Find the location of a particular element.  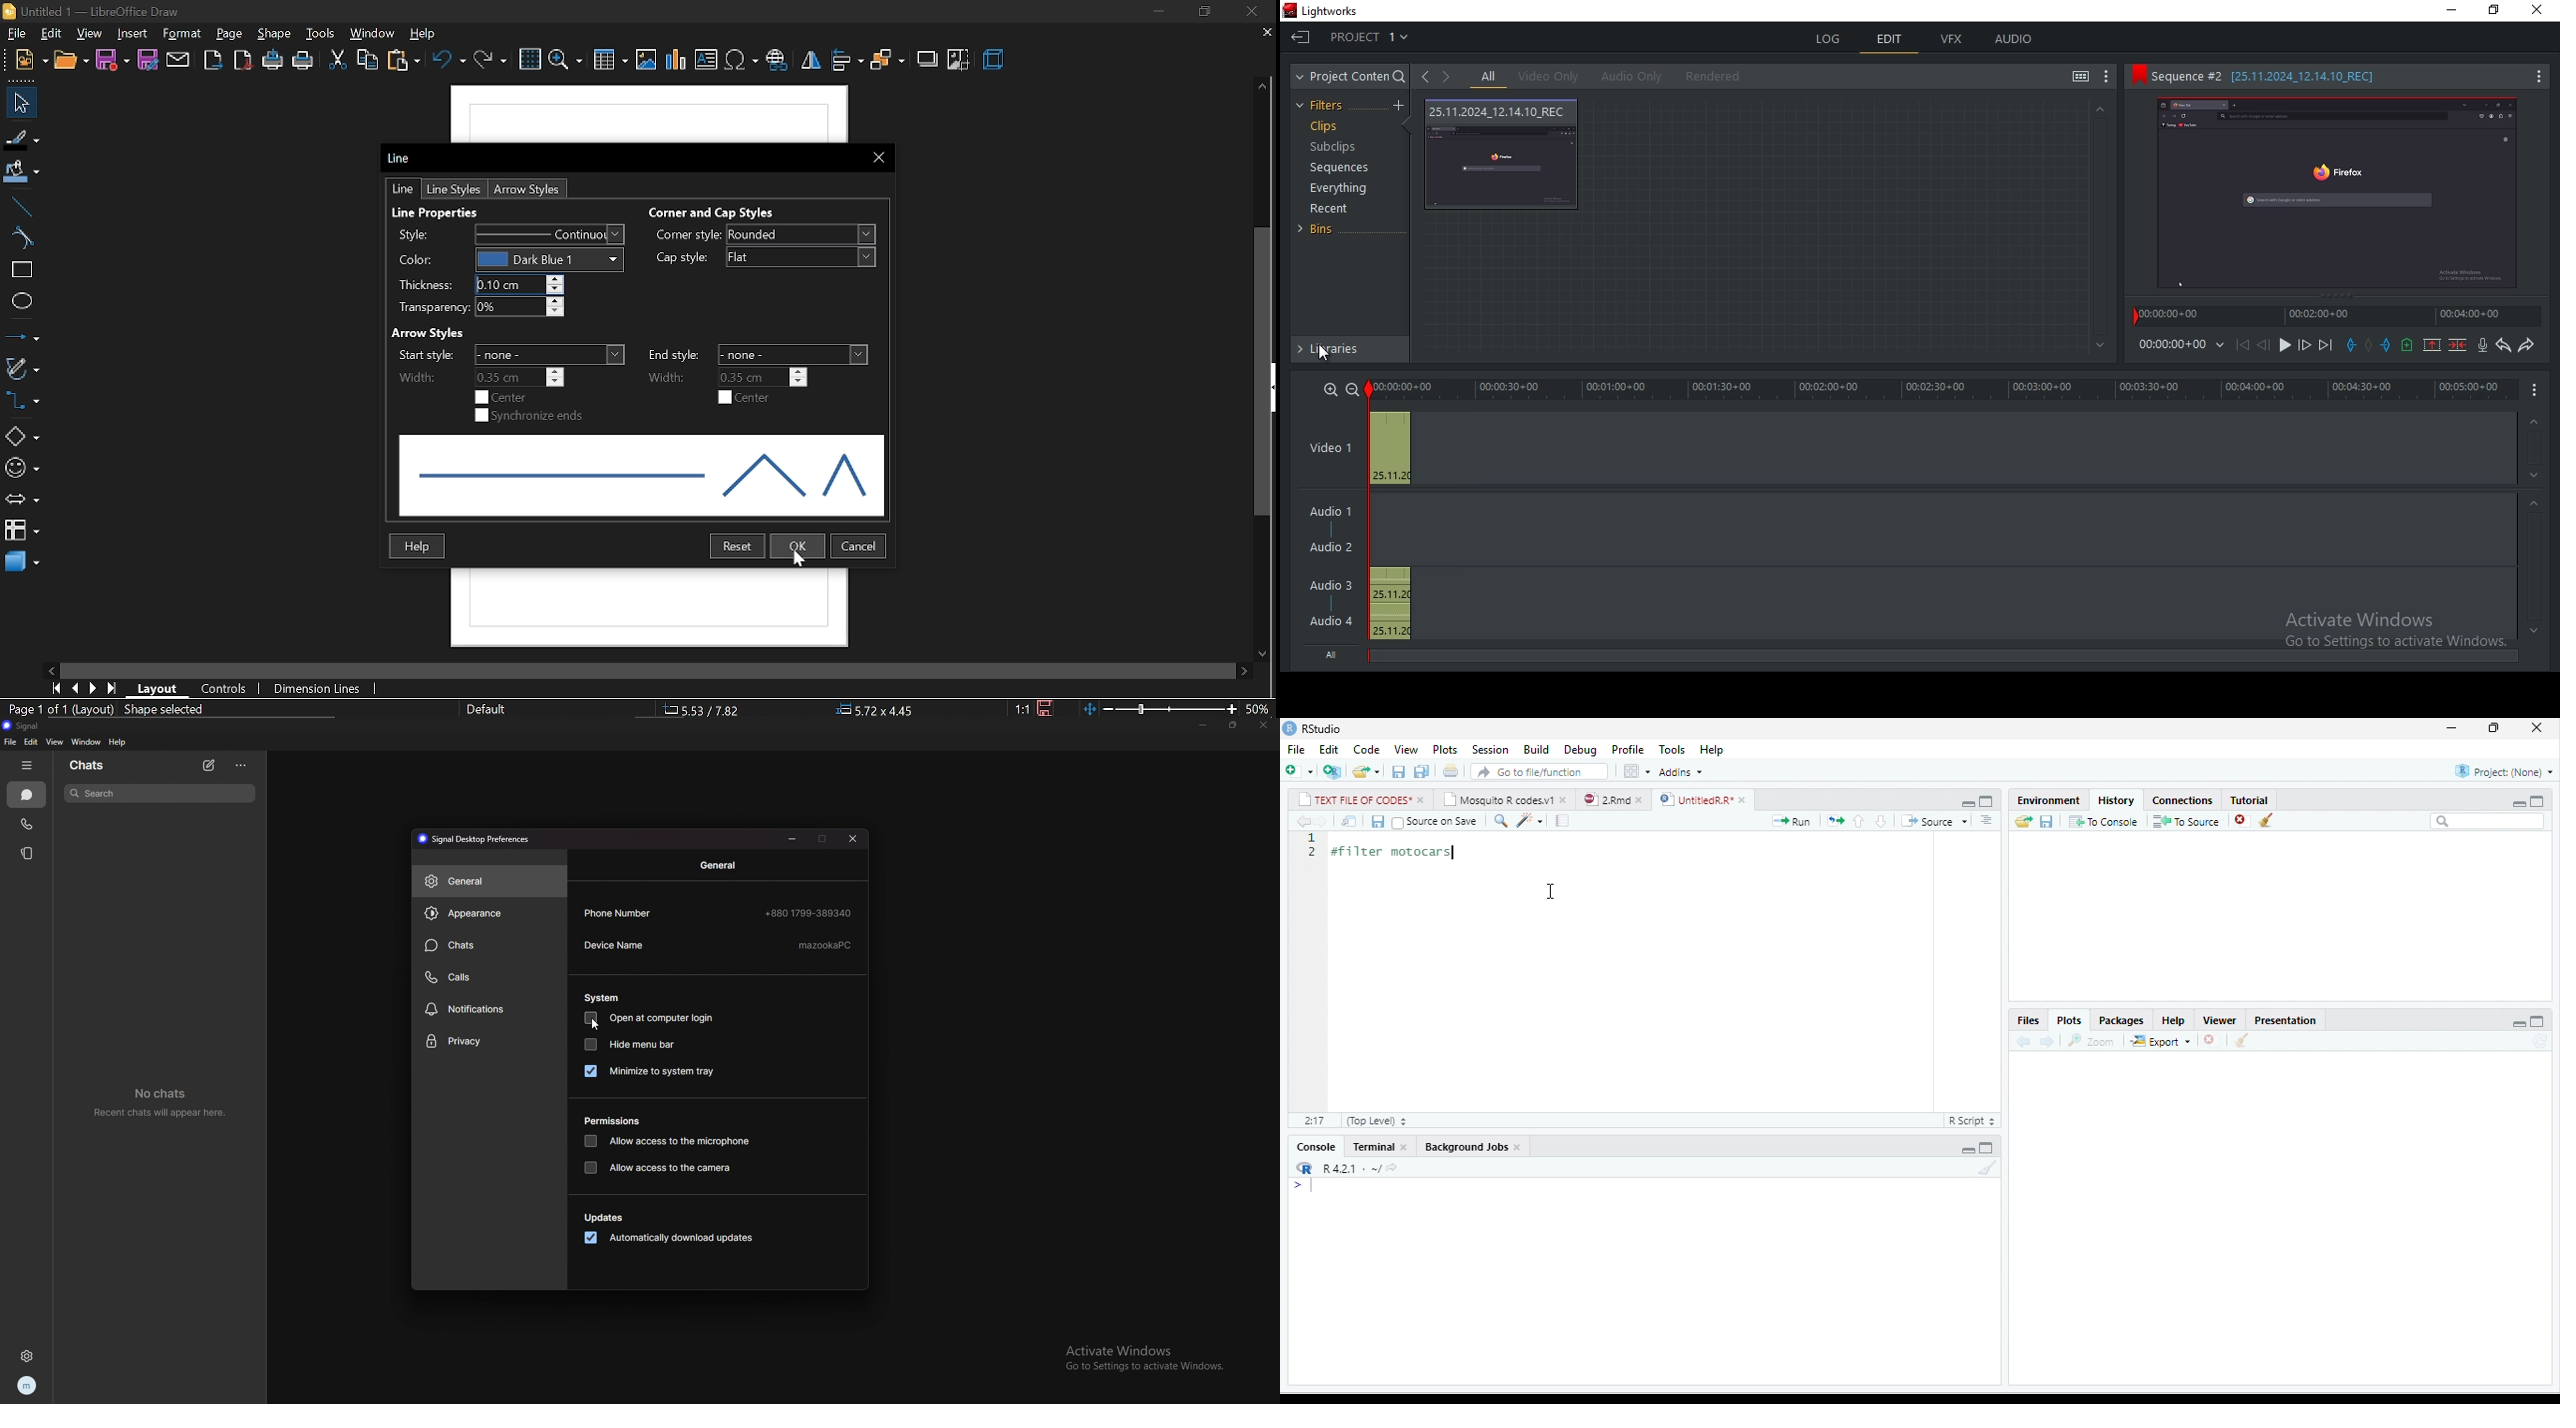

search file is located at coordinates (1539, 772).